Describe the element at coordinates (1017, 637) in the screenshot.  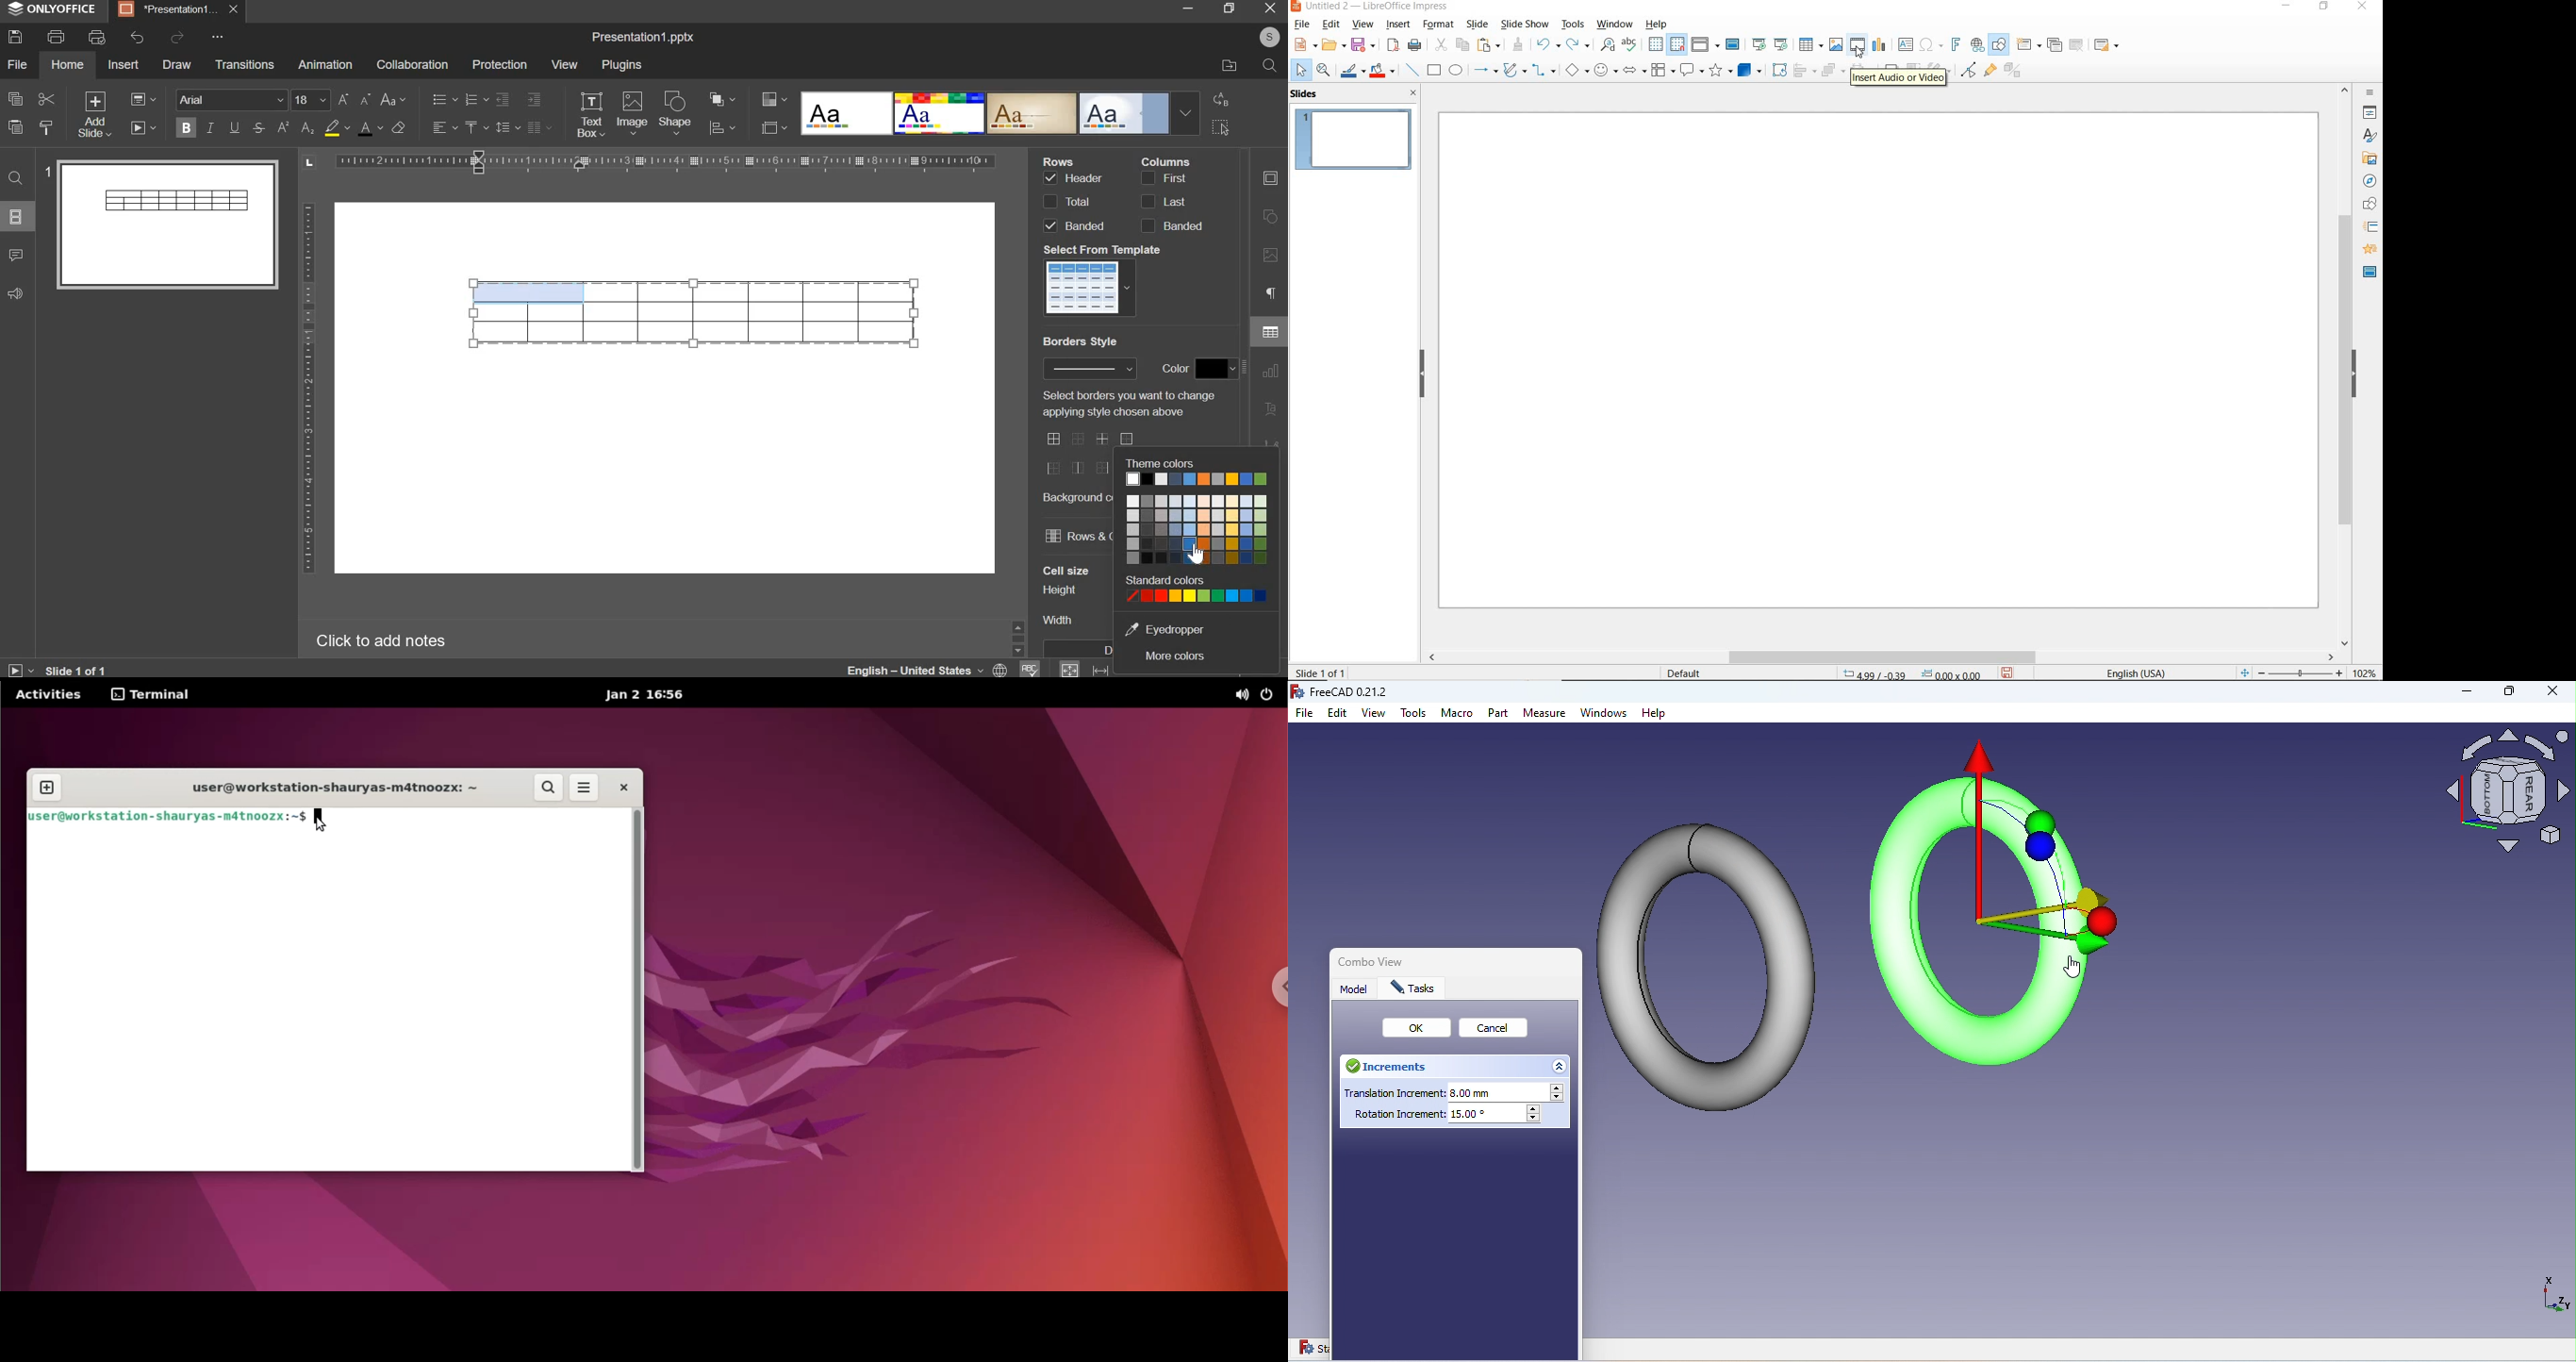
I see `Sidebar` at that location.